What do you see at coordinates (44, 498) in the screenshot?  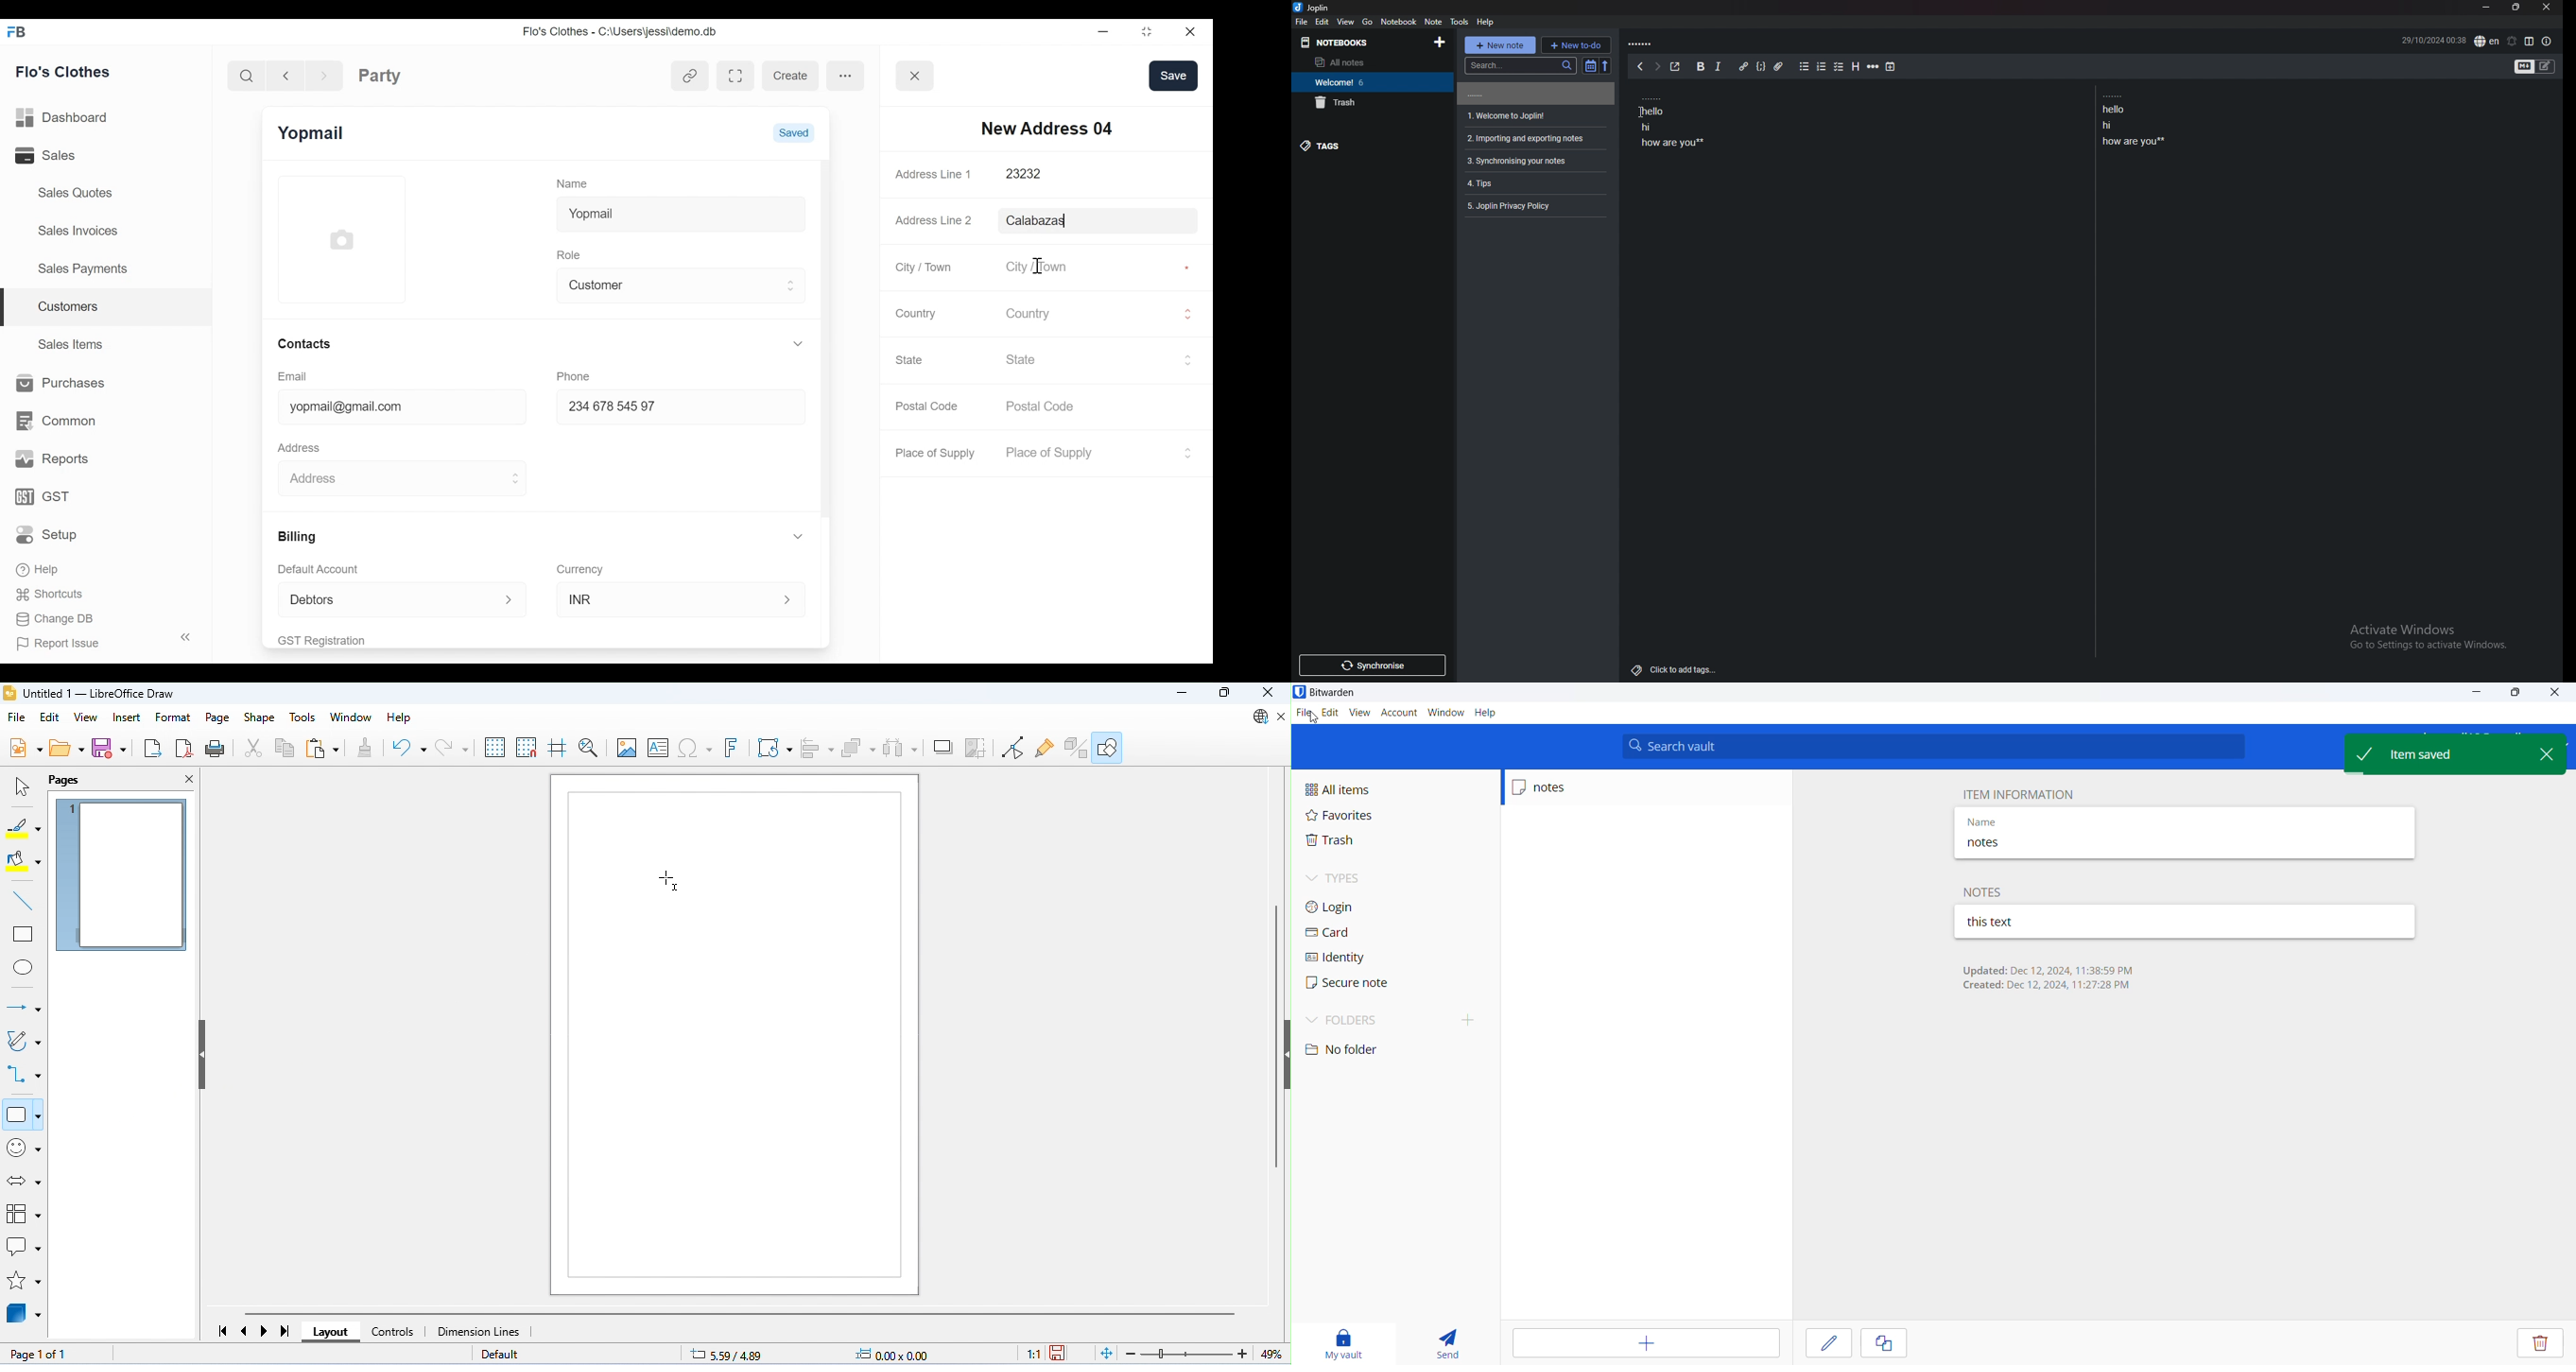 I see `GST` at bounding box center [44, 498].